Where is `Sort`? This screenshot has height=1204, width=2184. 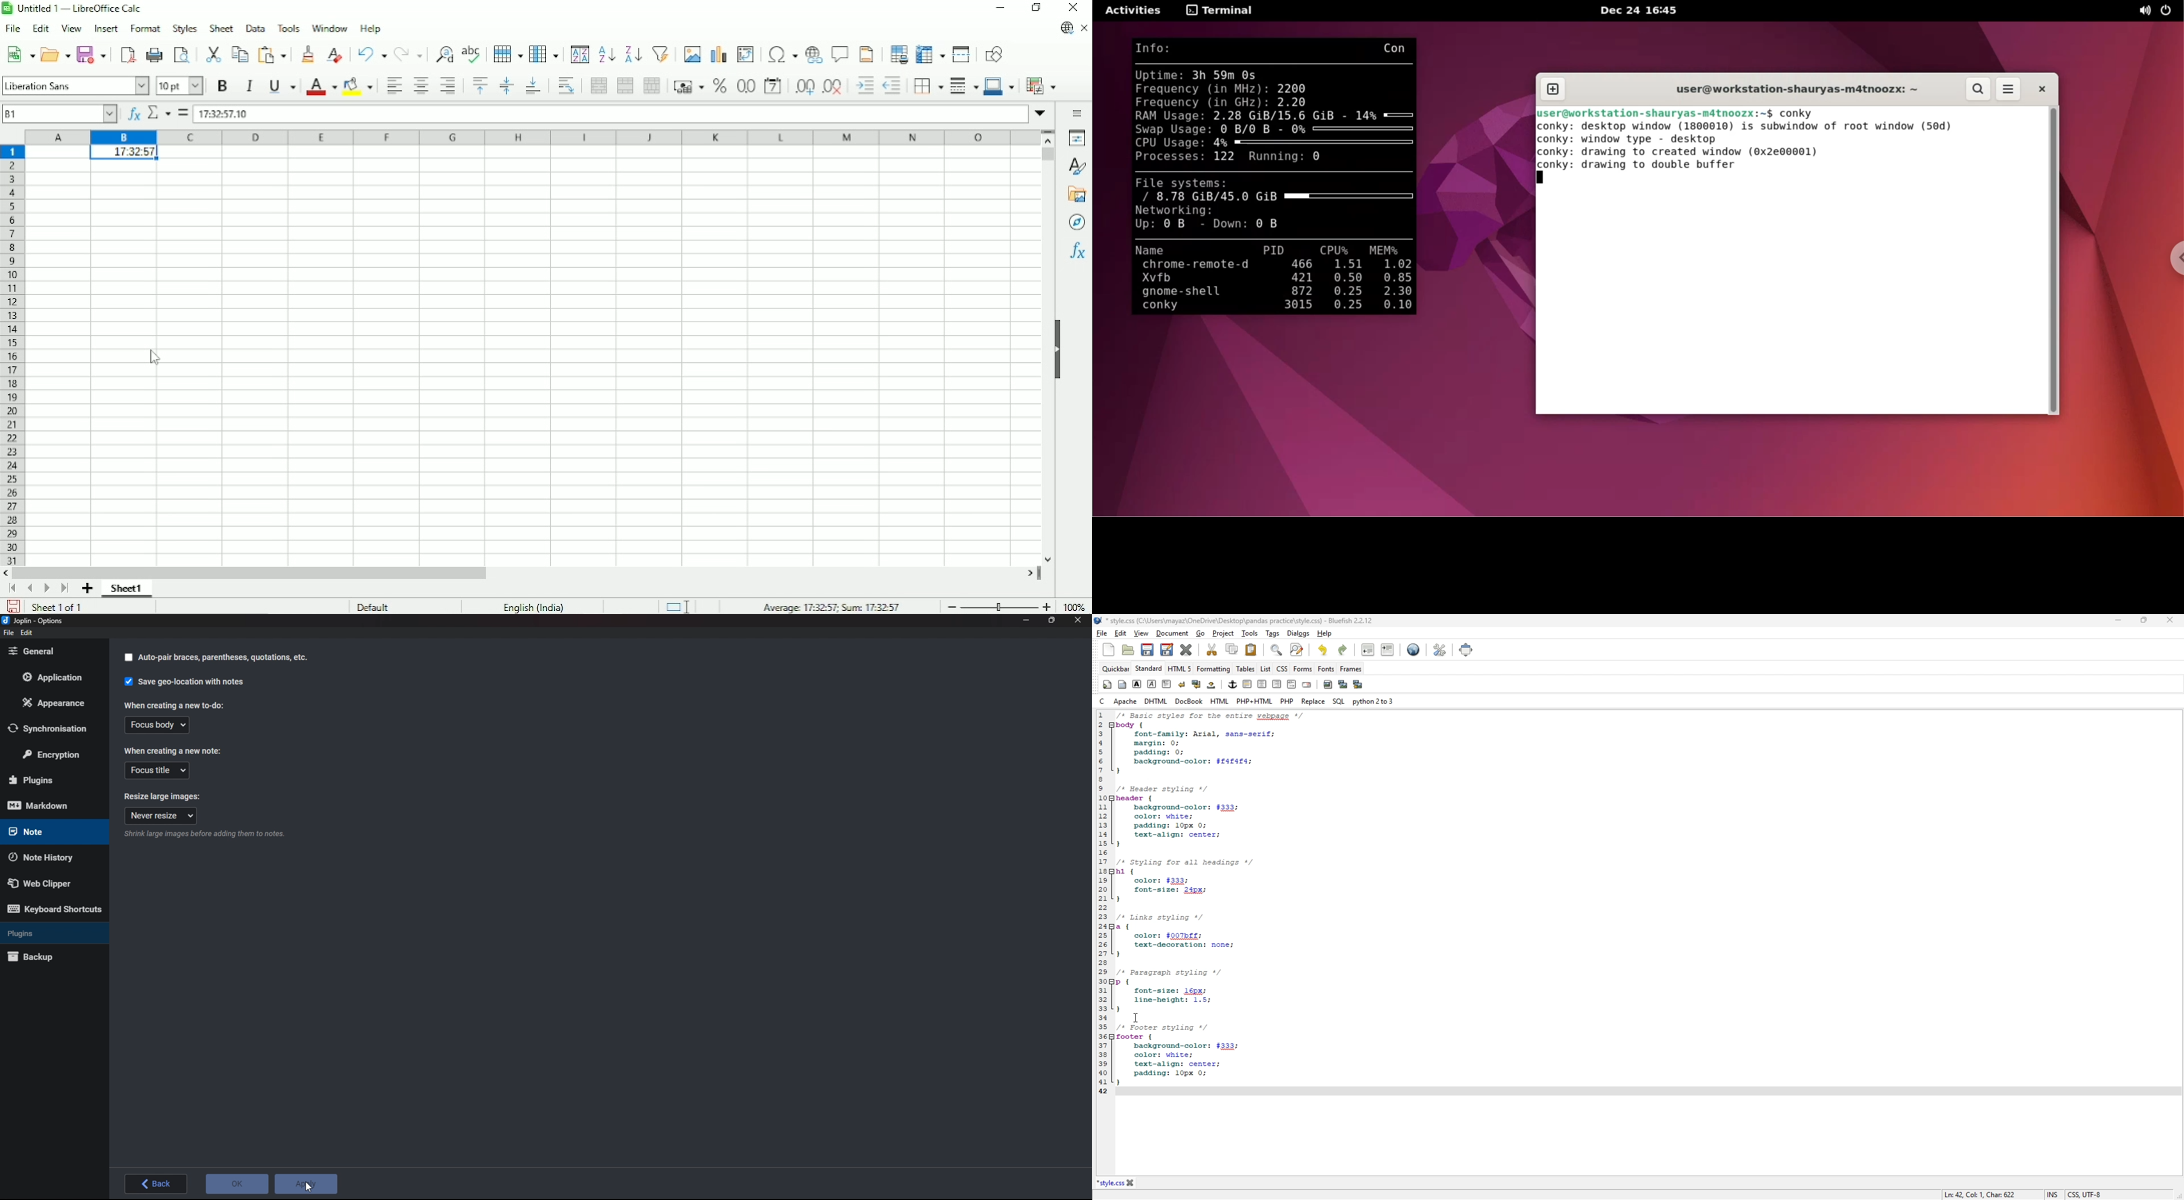
Sort is located at coordinates (581, 53).